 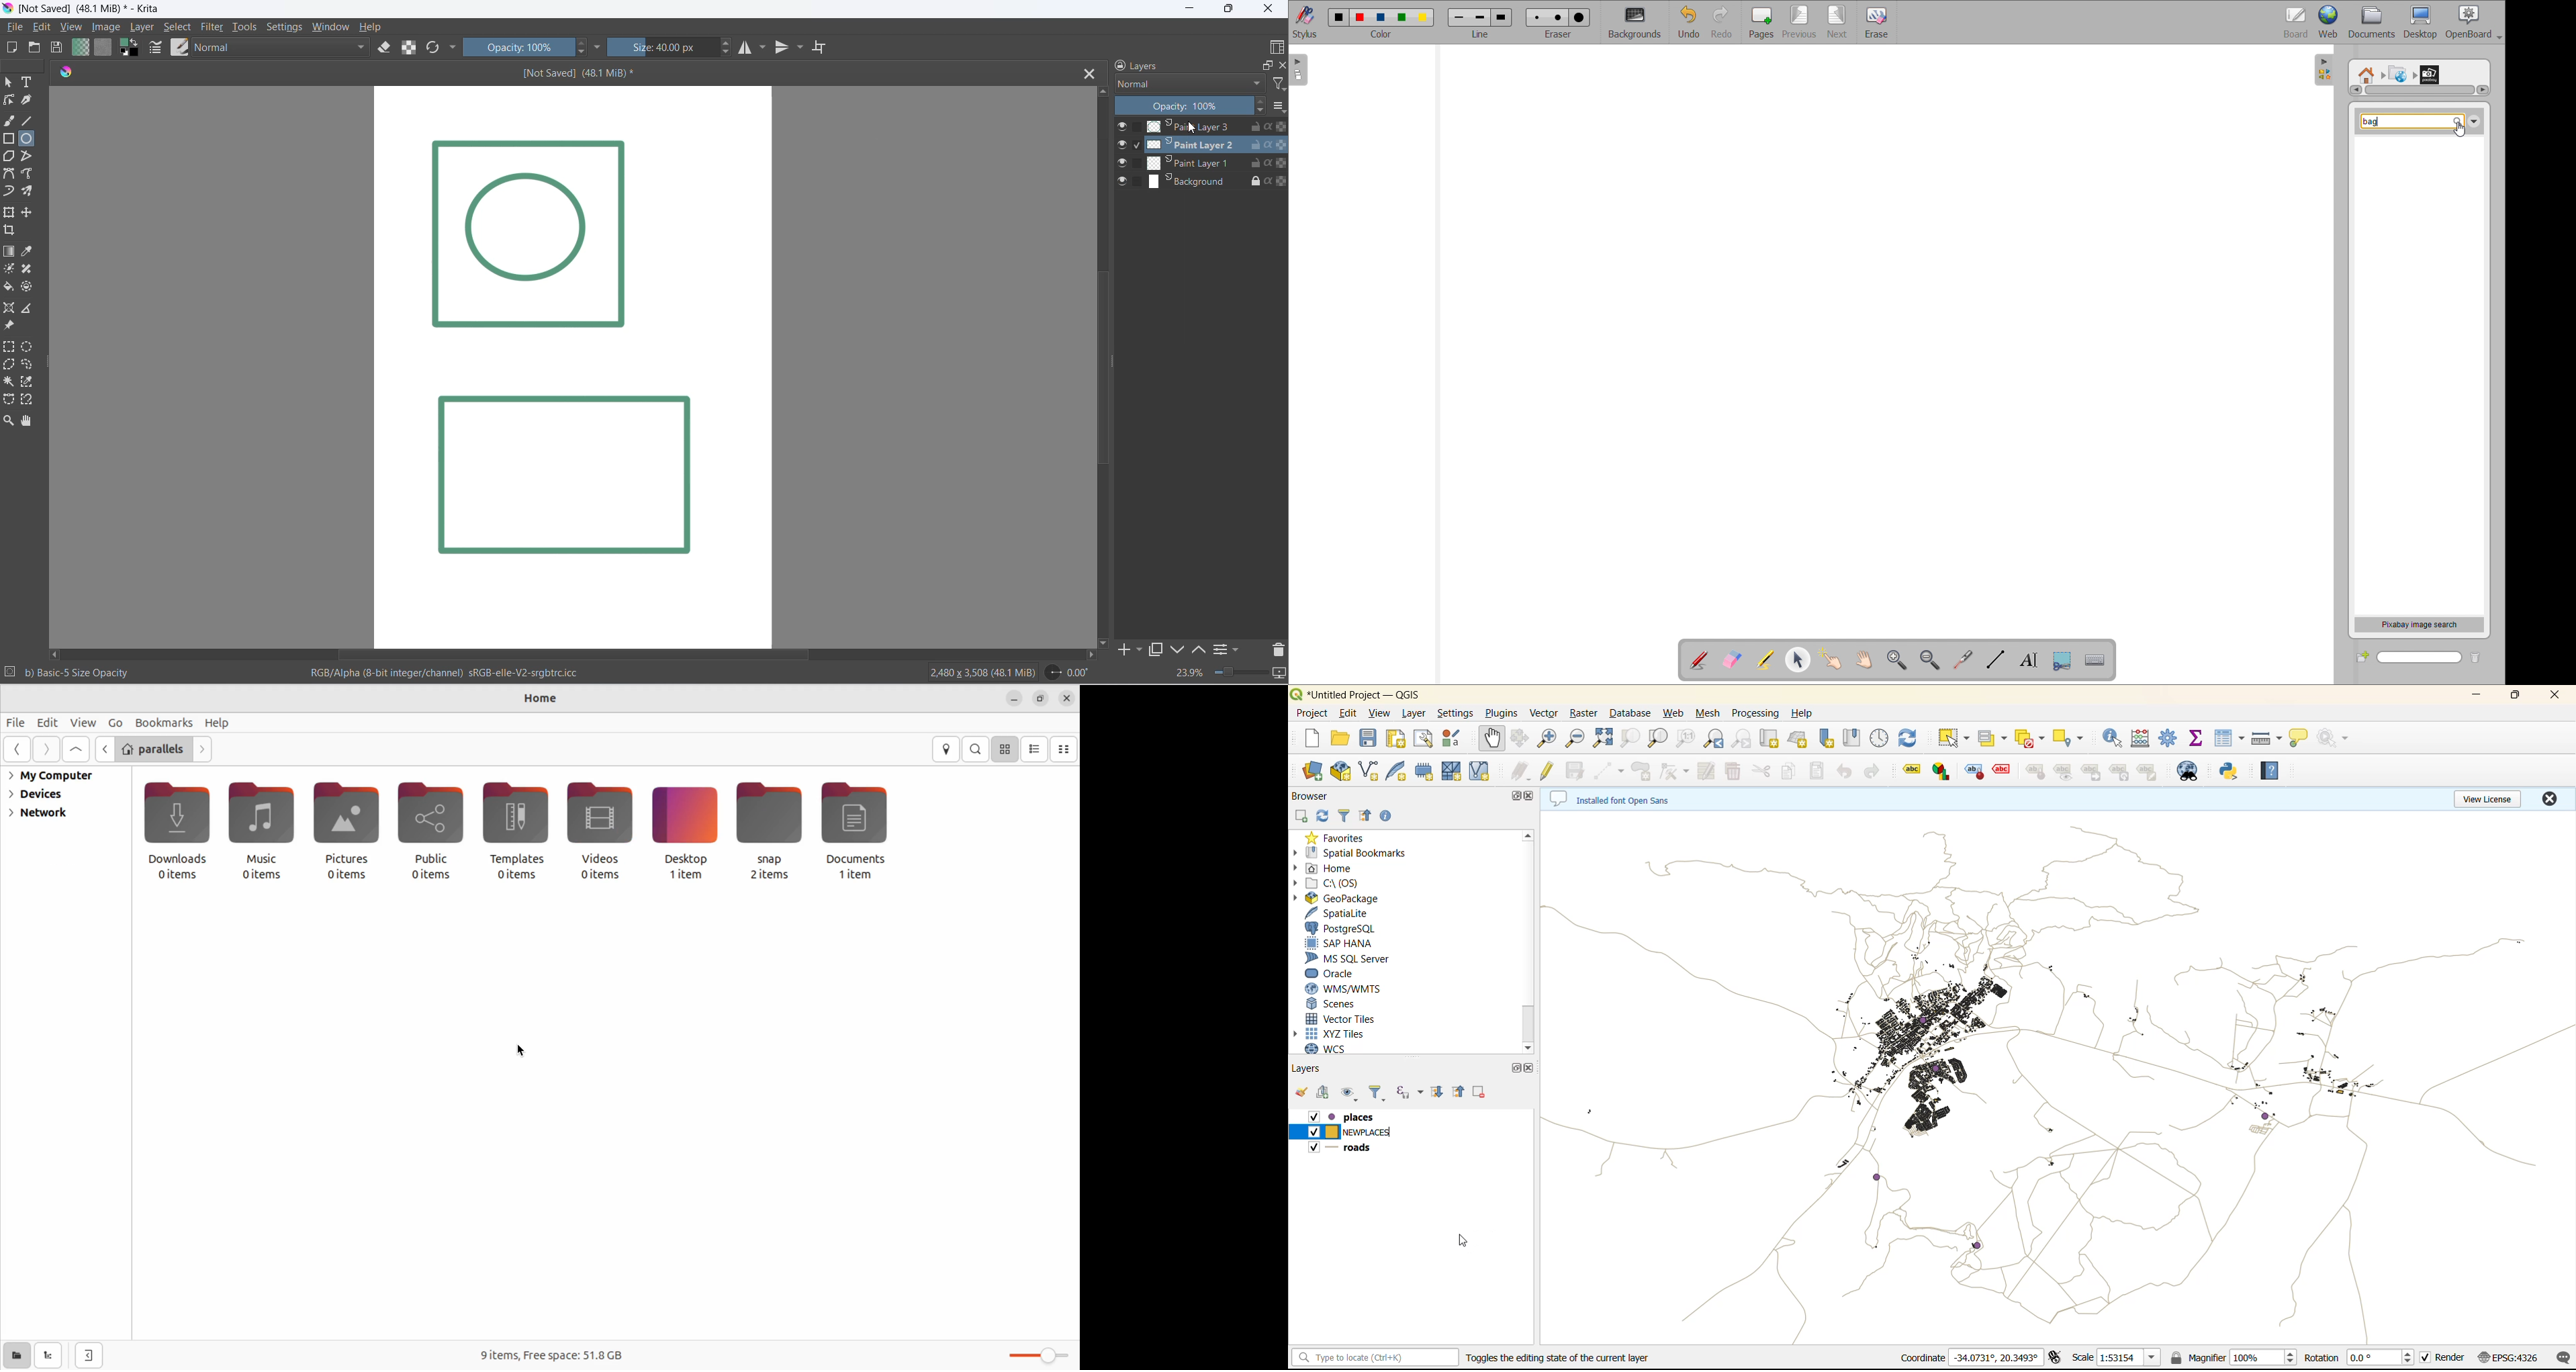 I want to click on Small erase, so click(x=1535, y=15).